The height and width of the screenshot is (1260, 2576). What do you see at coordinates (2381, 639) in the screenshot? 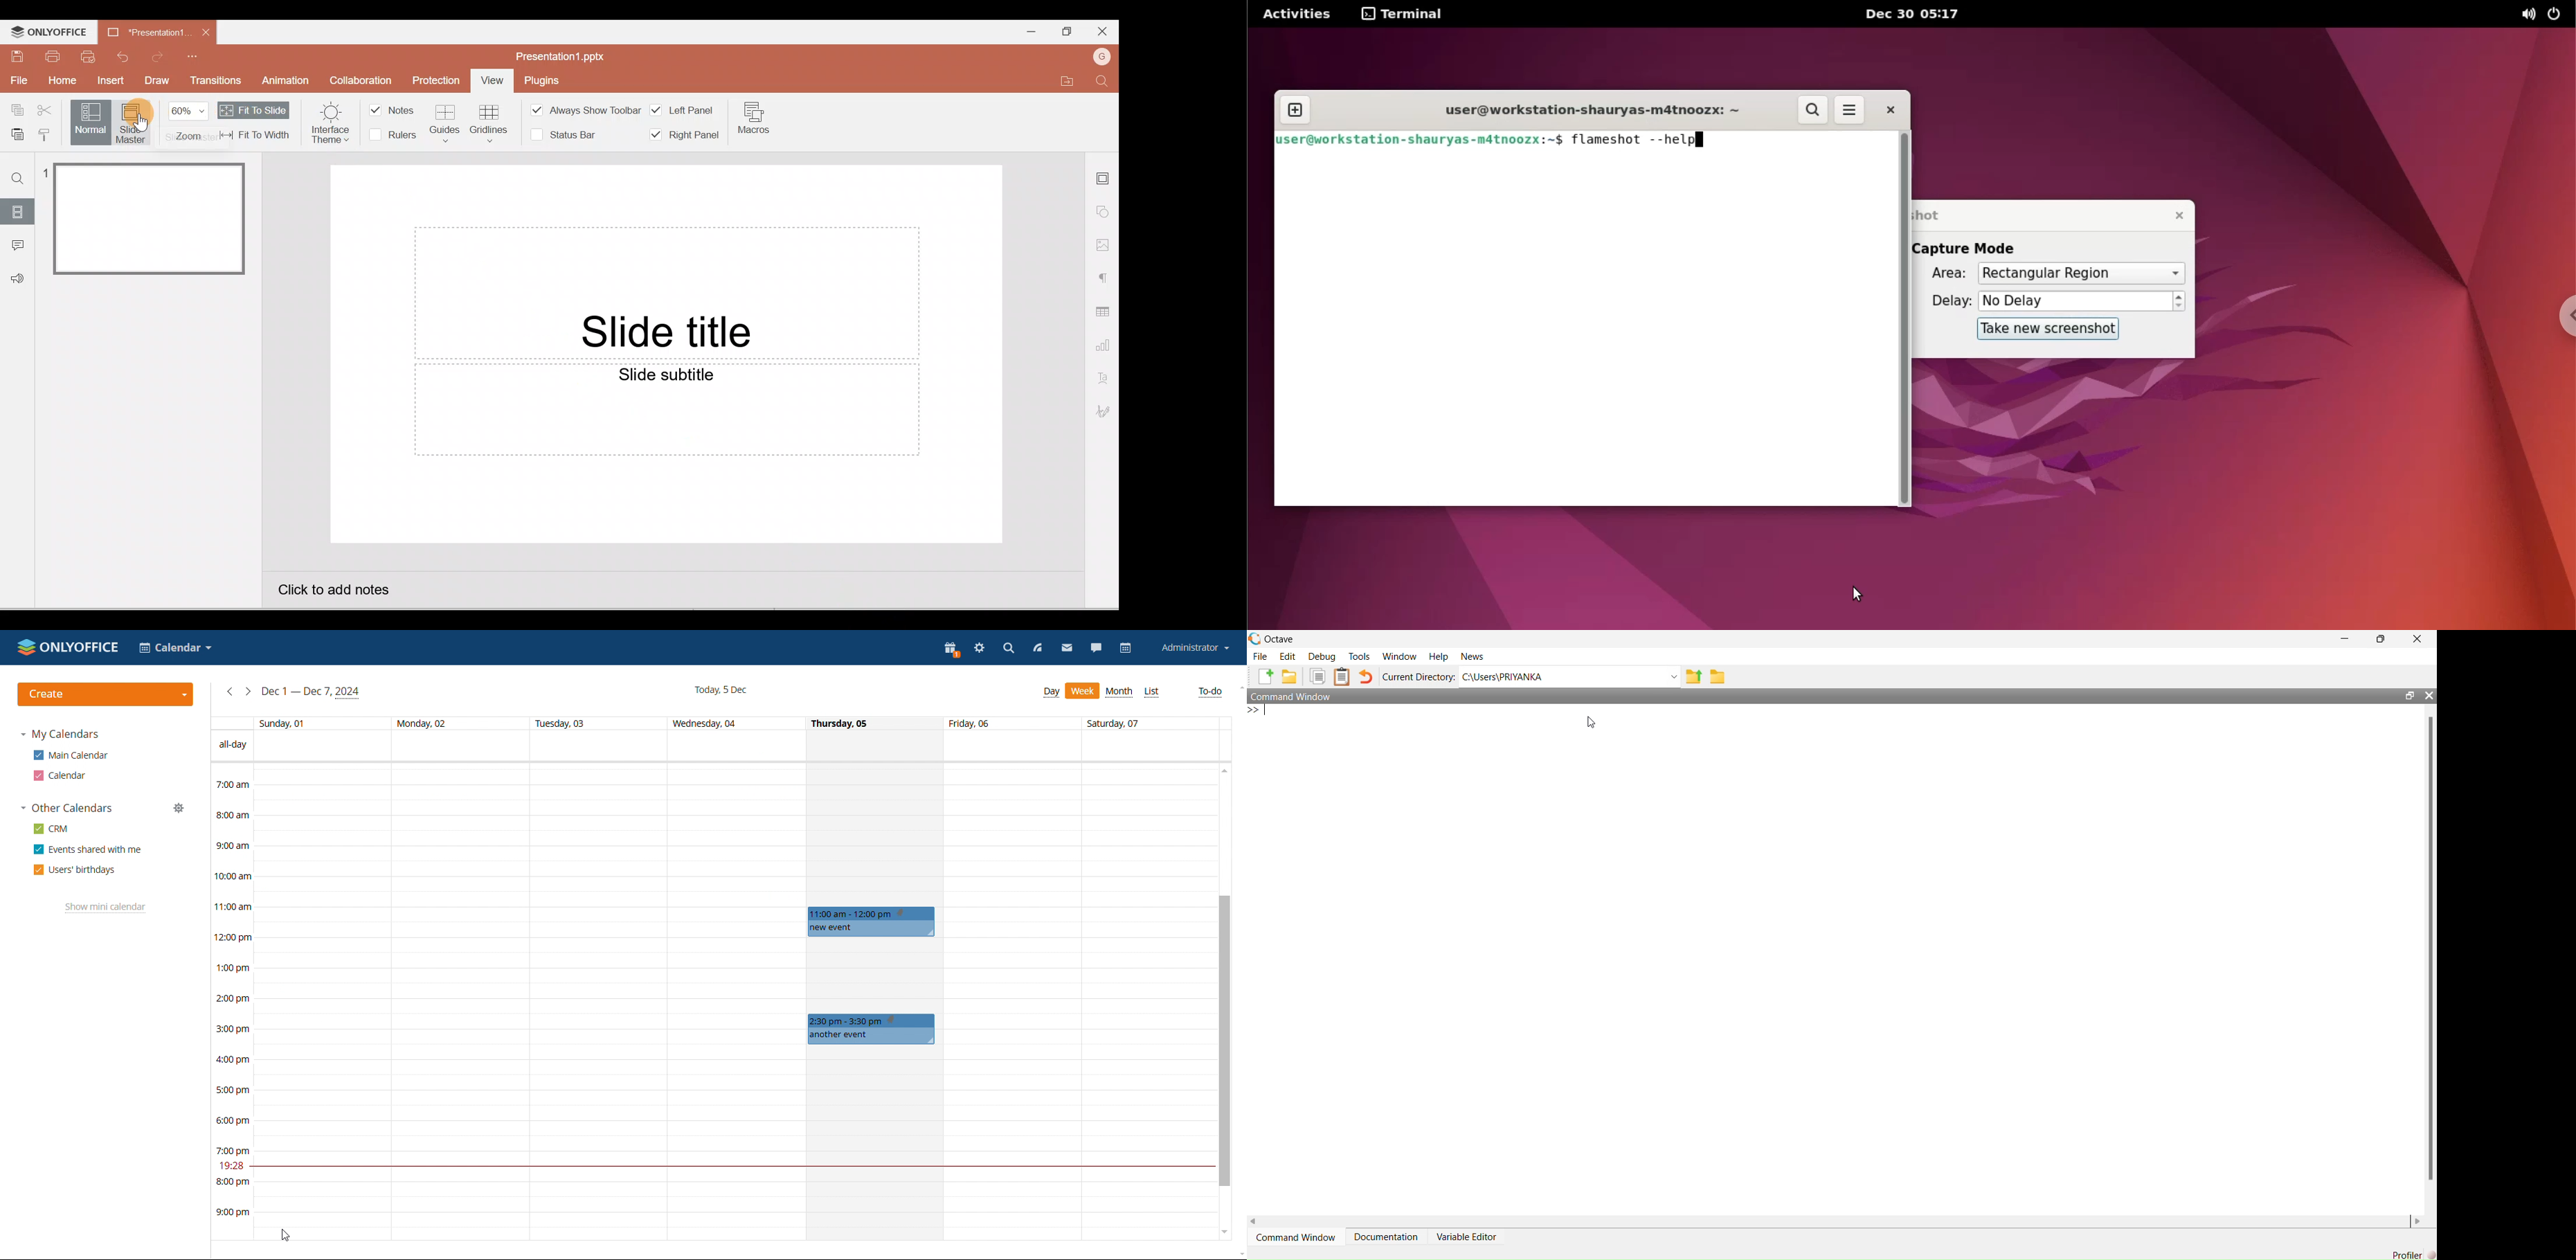
I see `maximise` at bounding box center [2381, 639].